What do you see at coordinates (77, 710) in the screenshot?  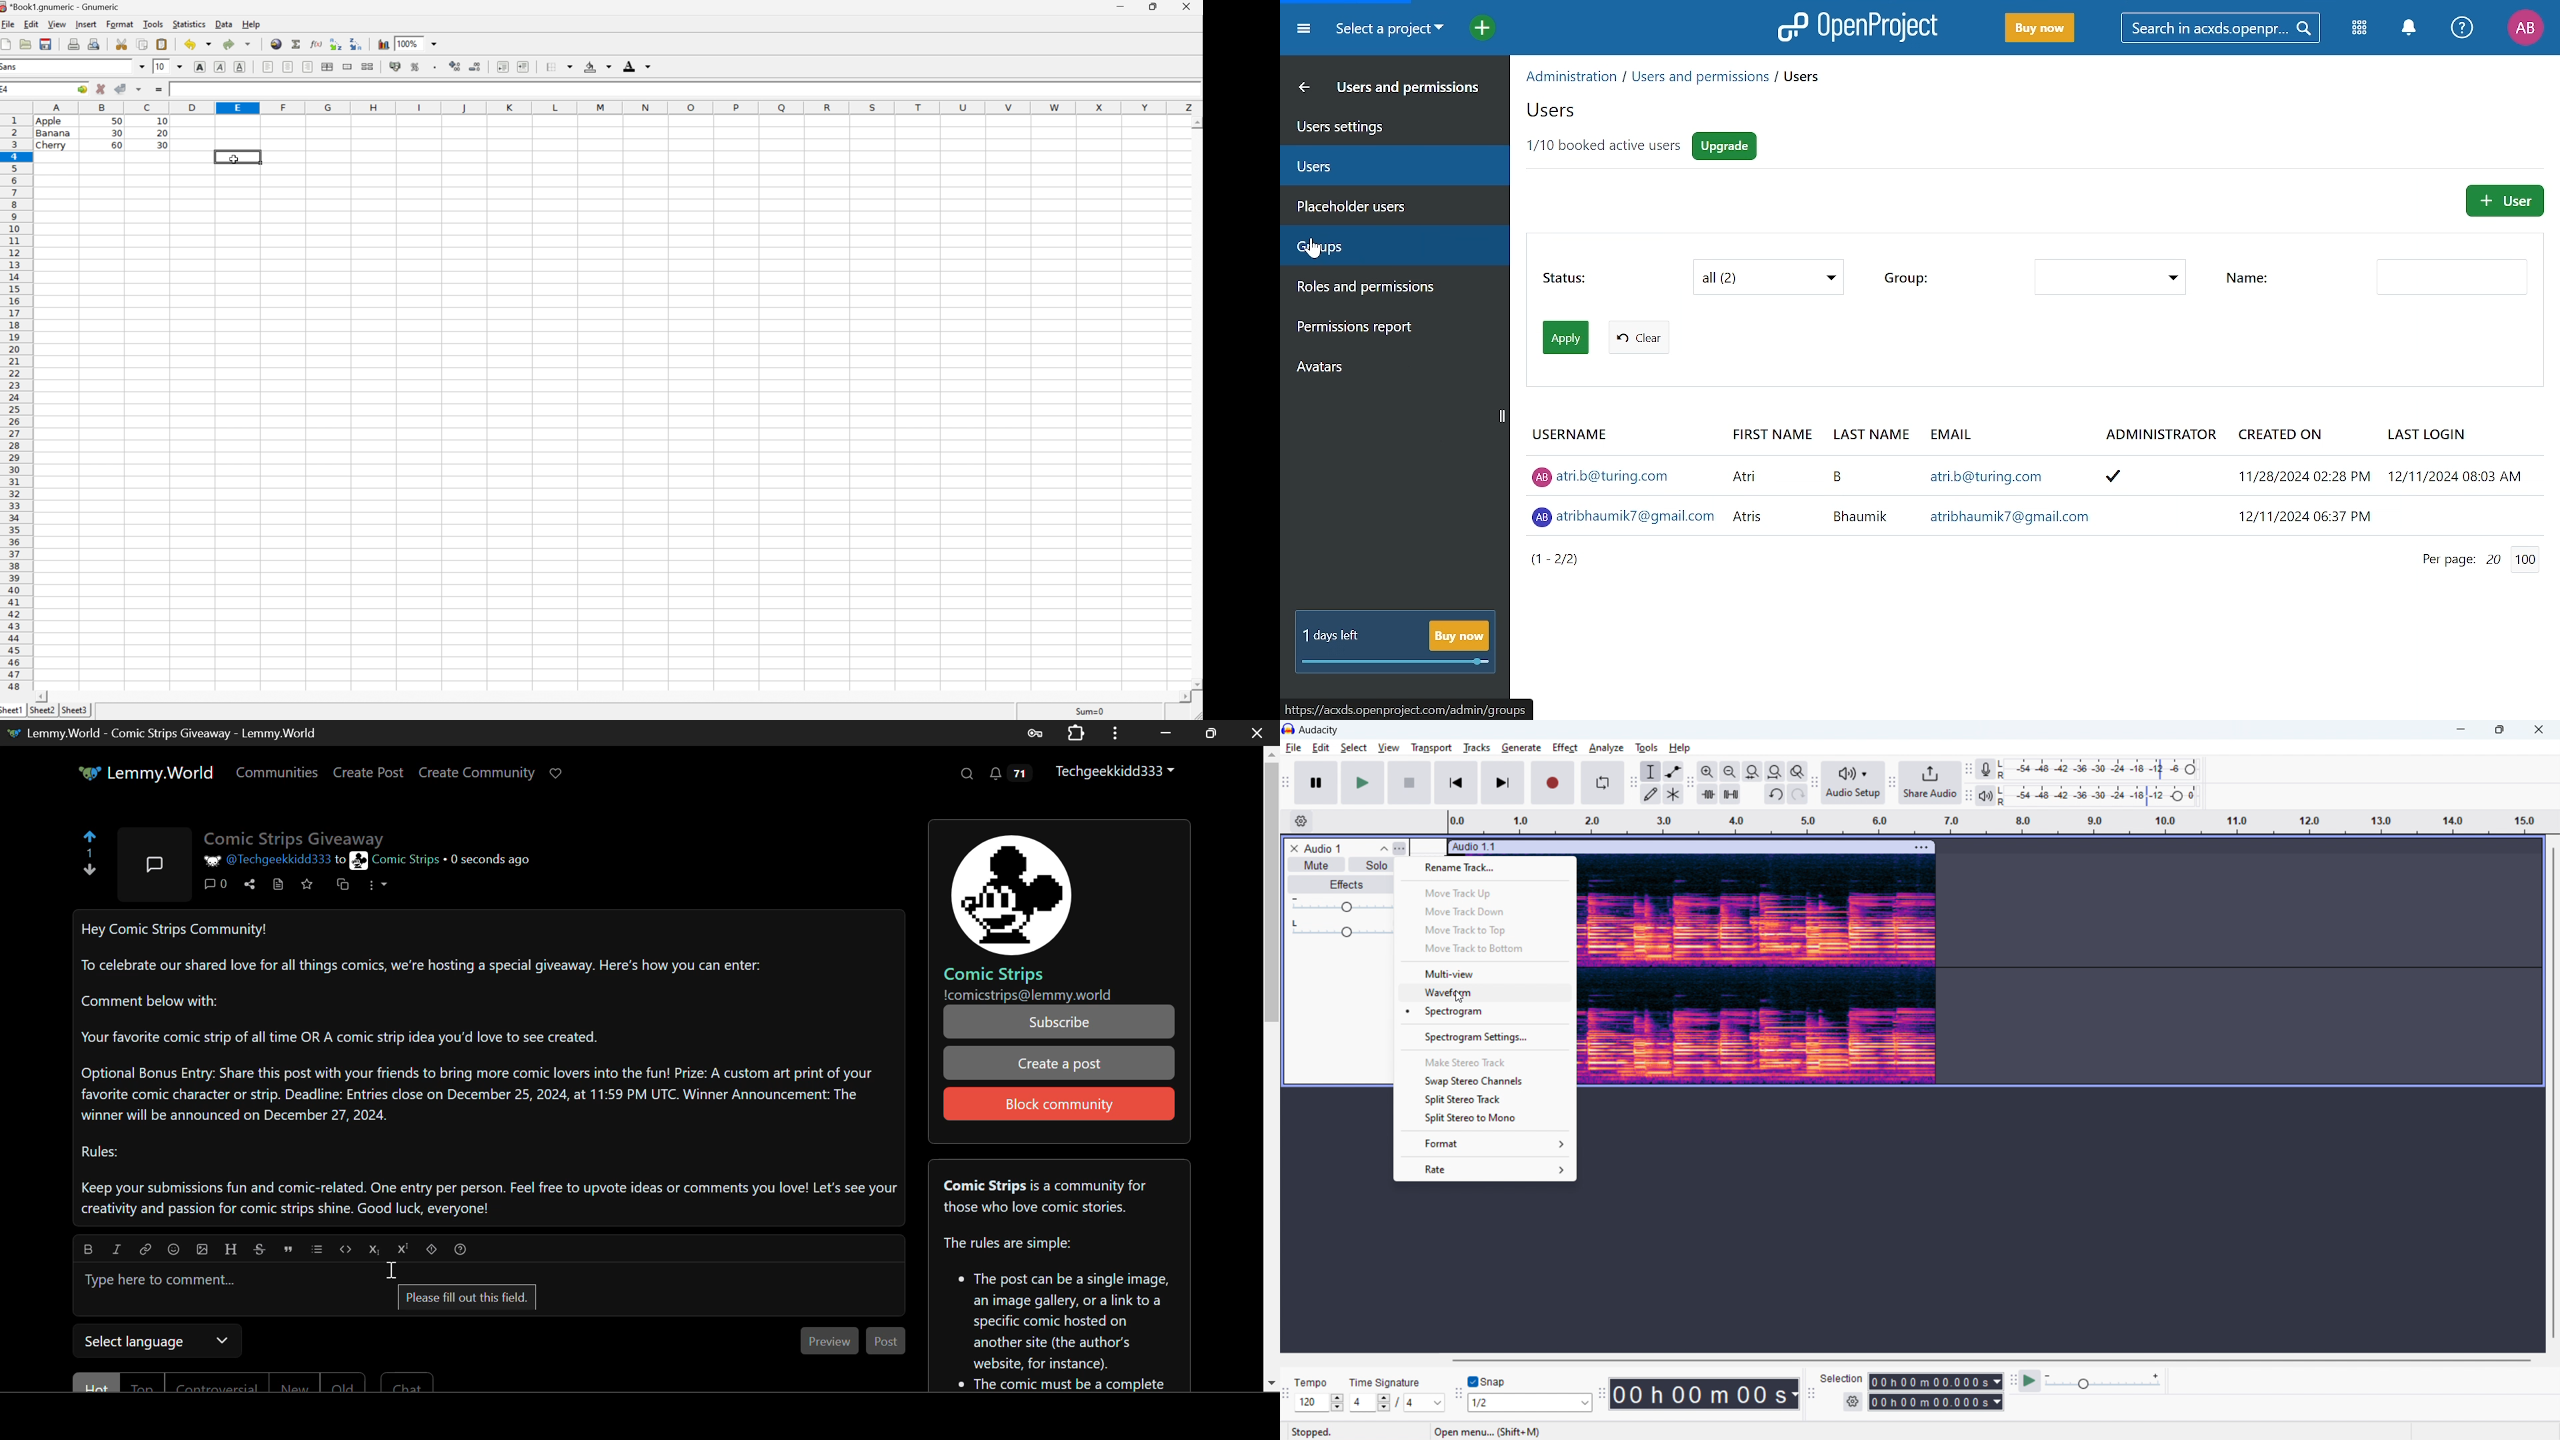 I see `sheet3` at bounding box center [77, 710].